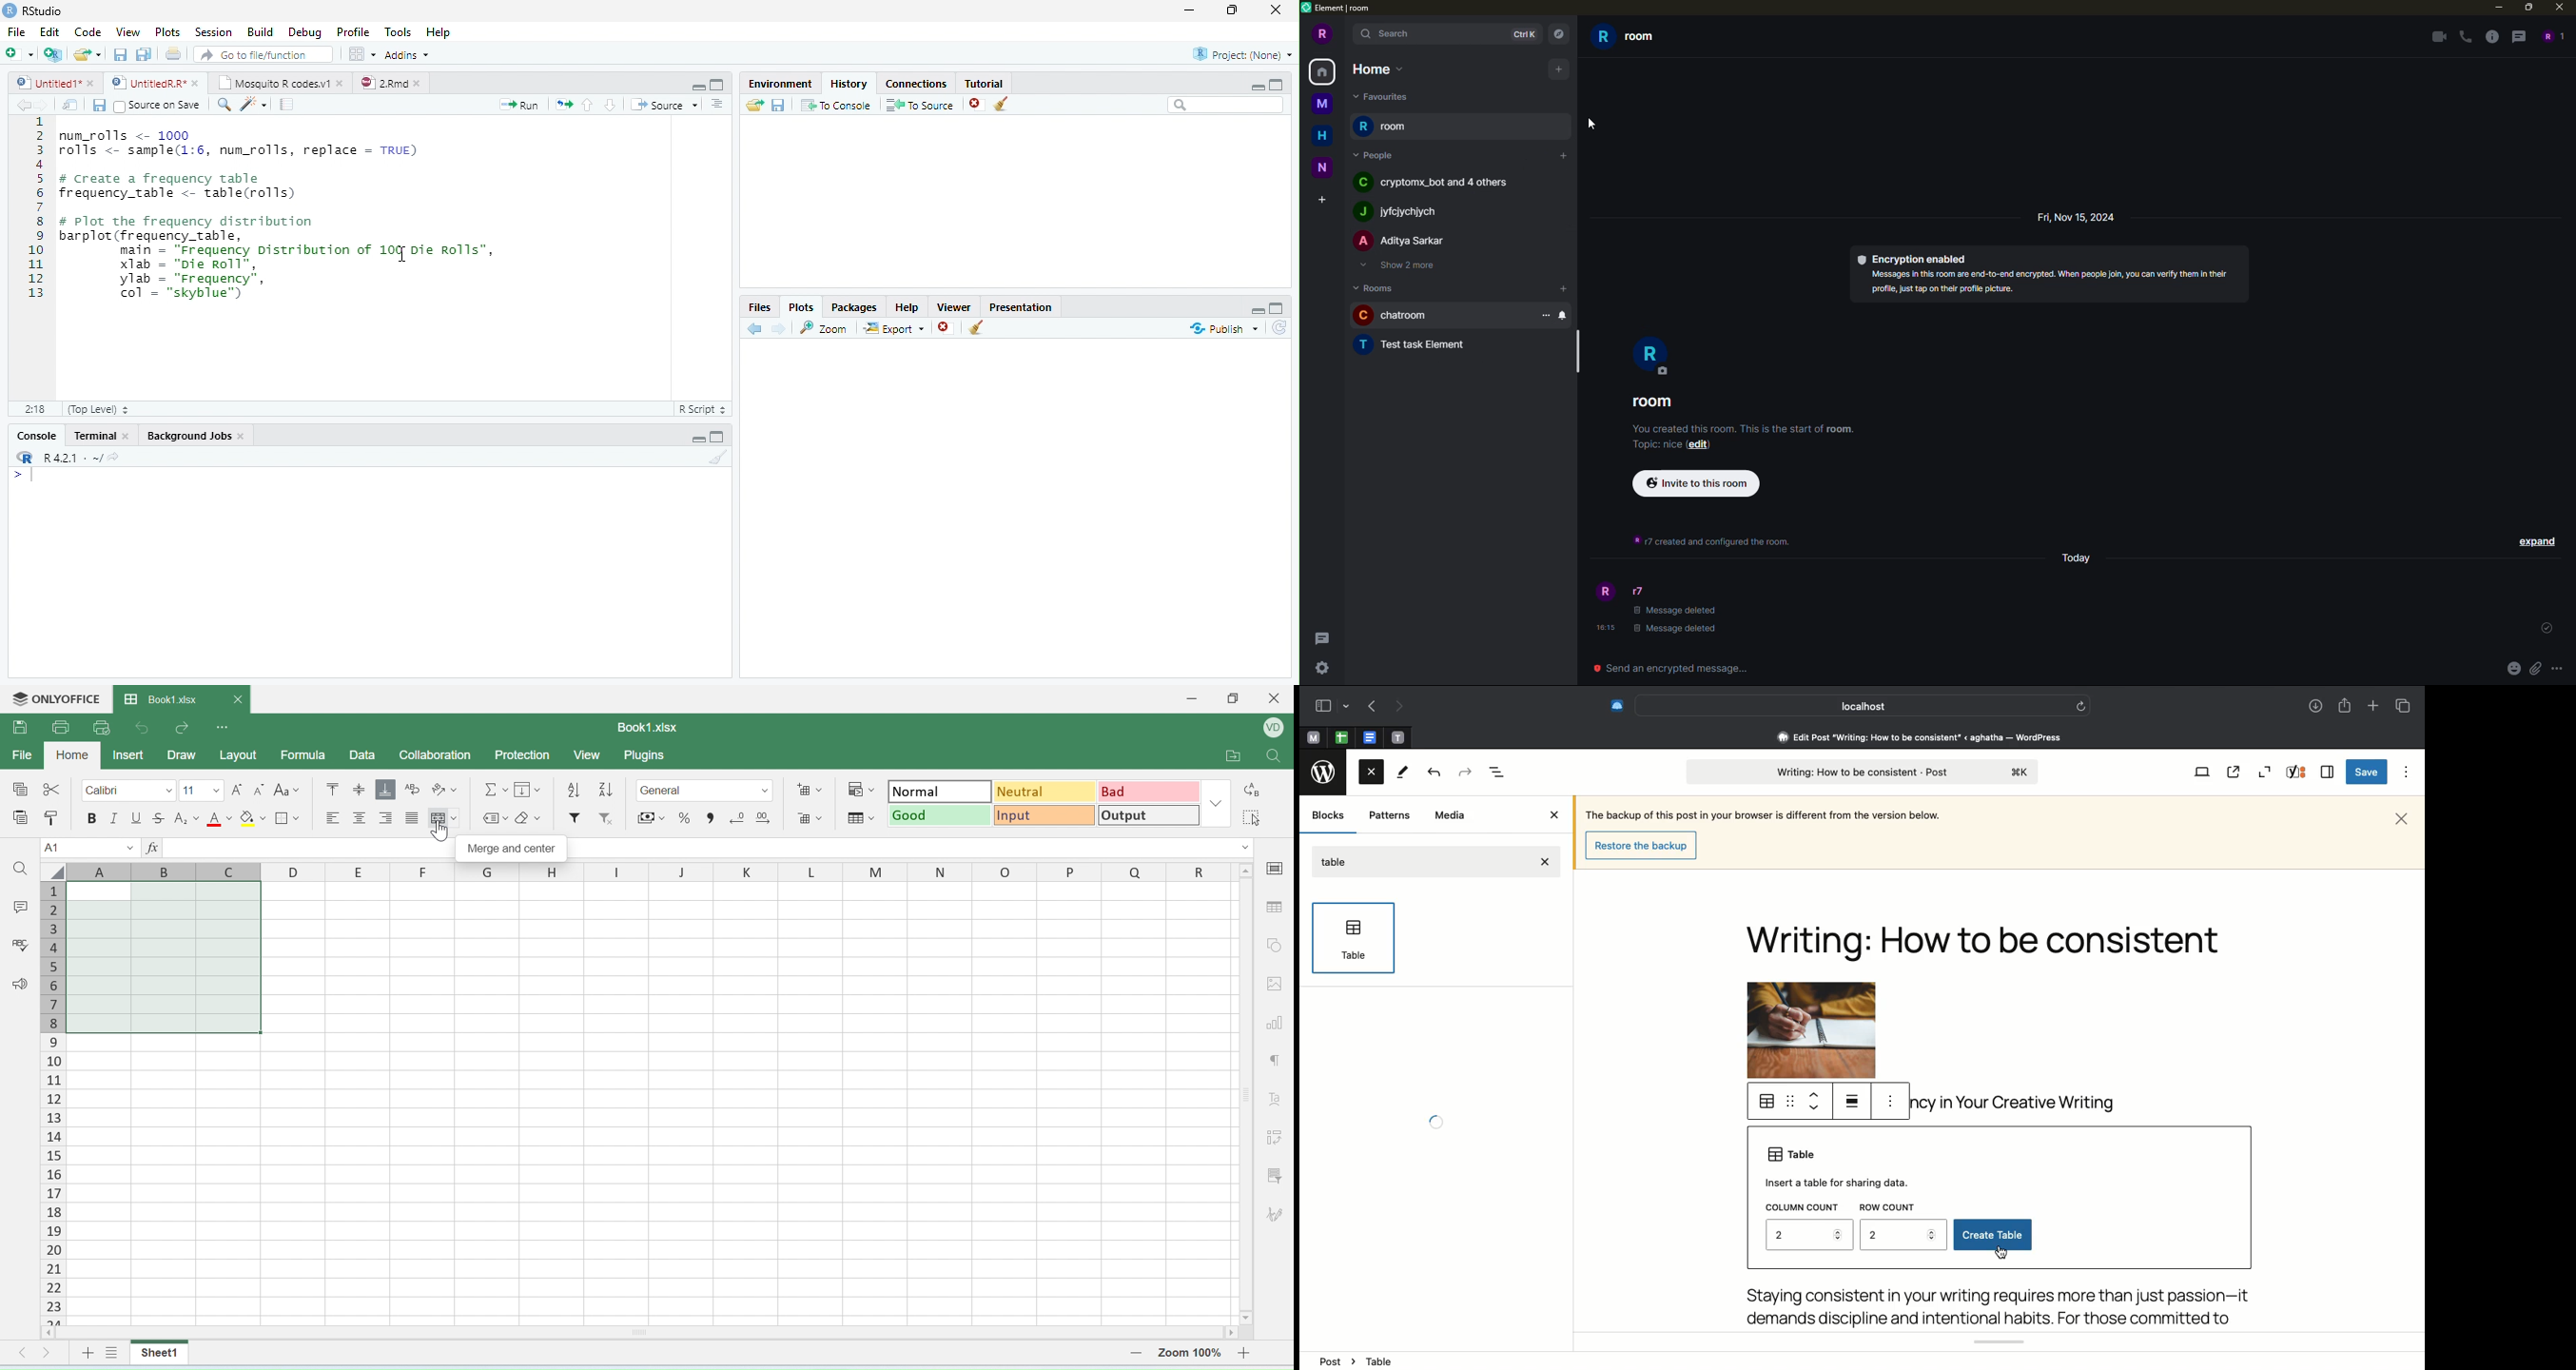 The height and width of the screenshot is (1372, 2576). I want to click on Code Editor, so click(344, 258).